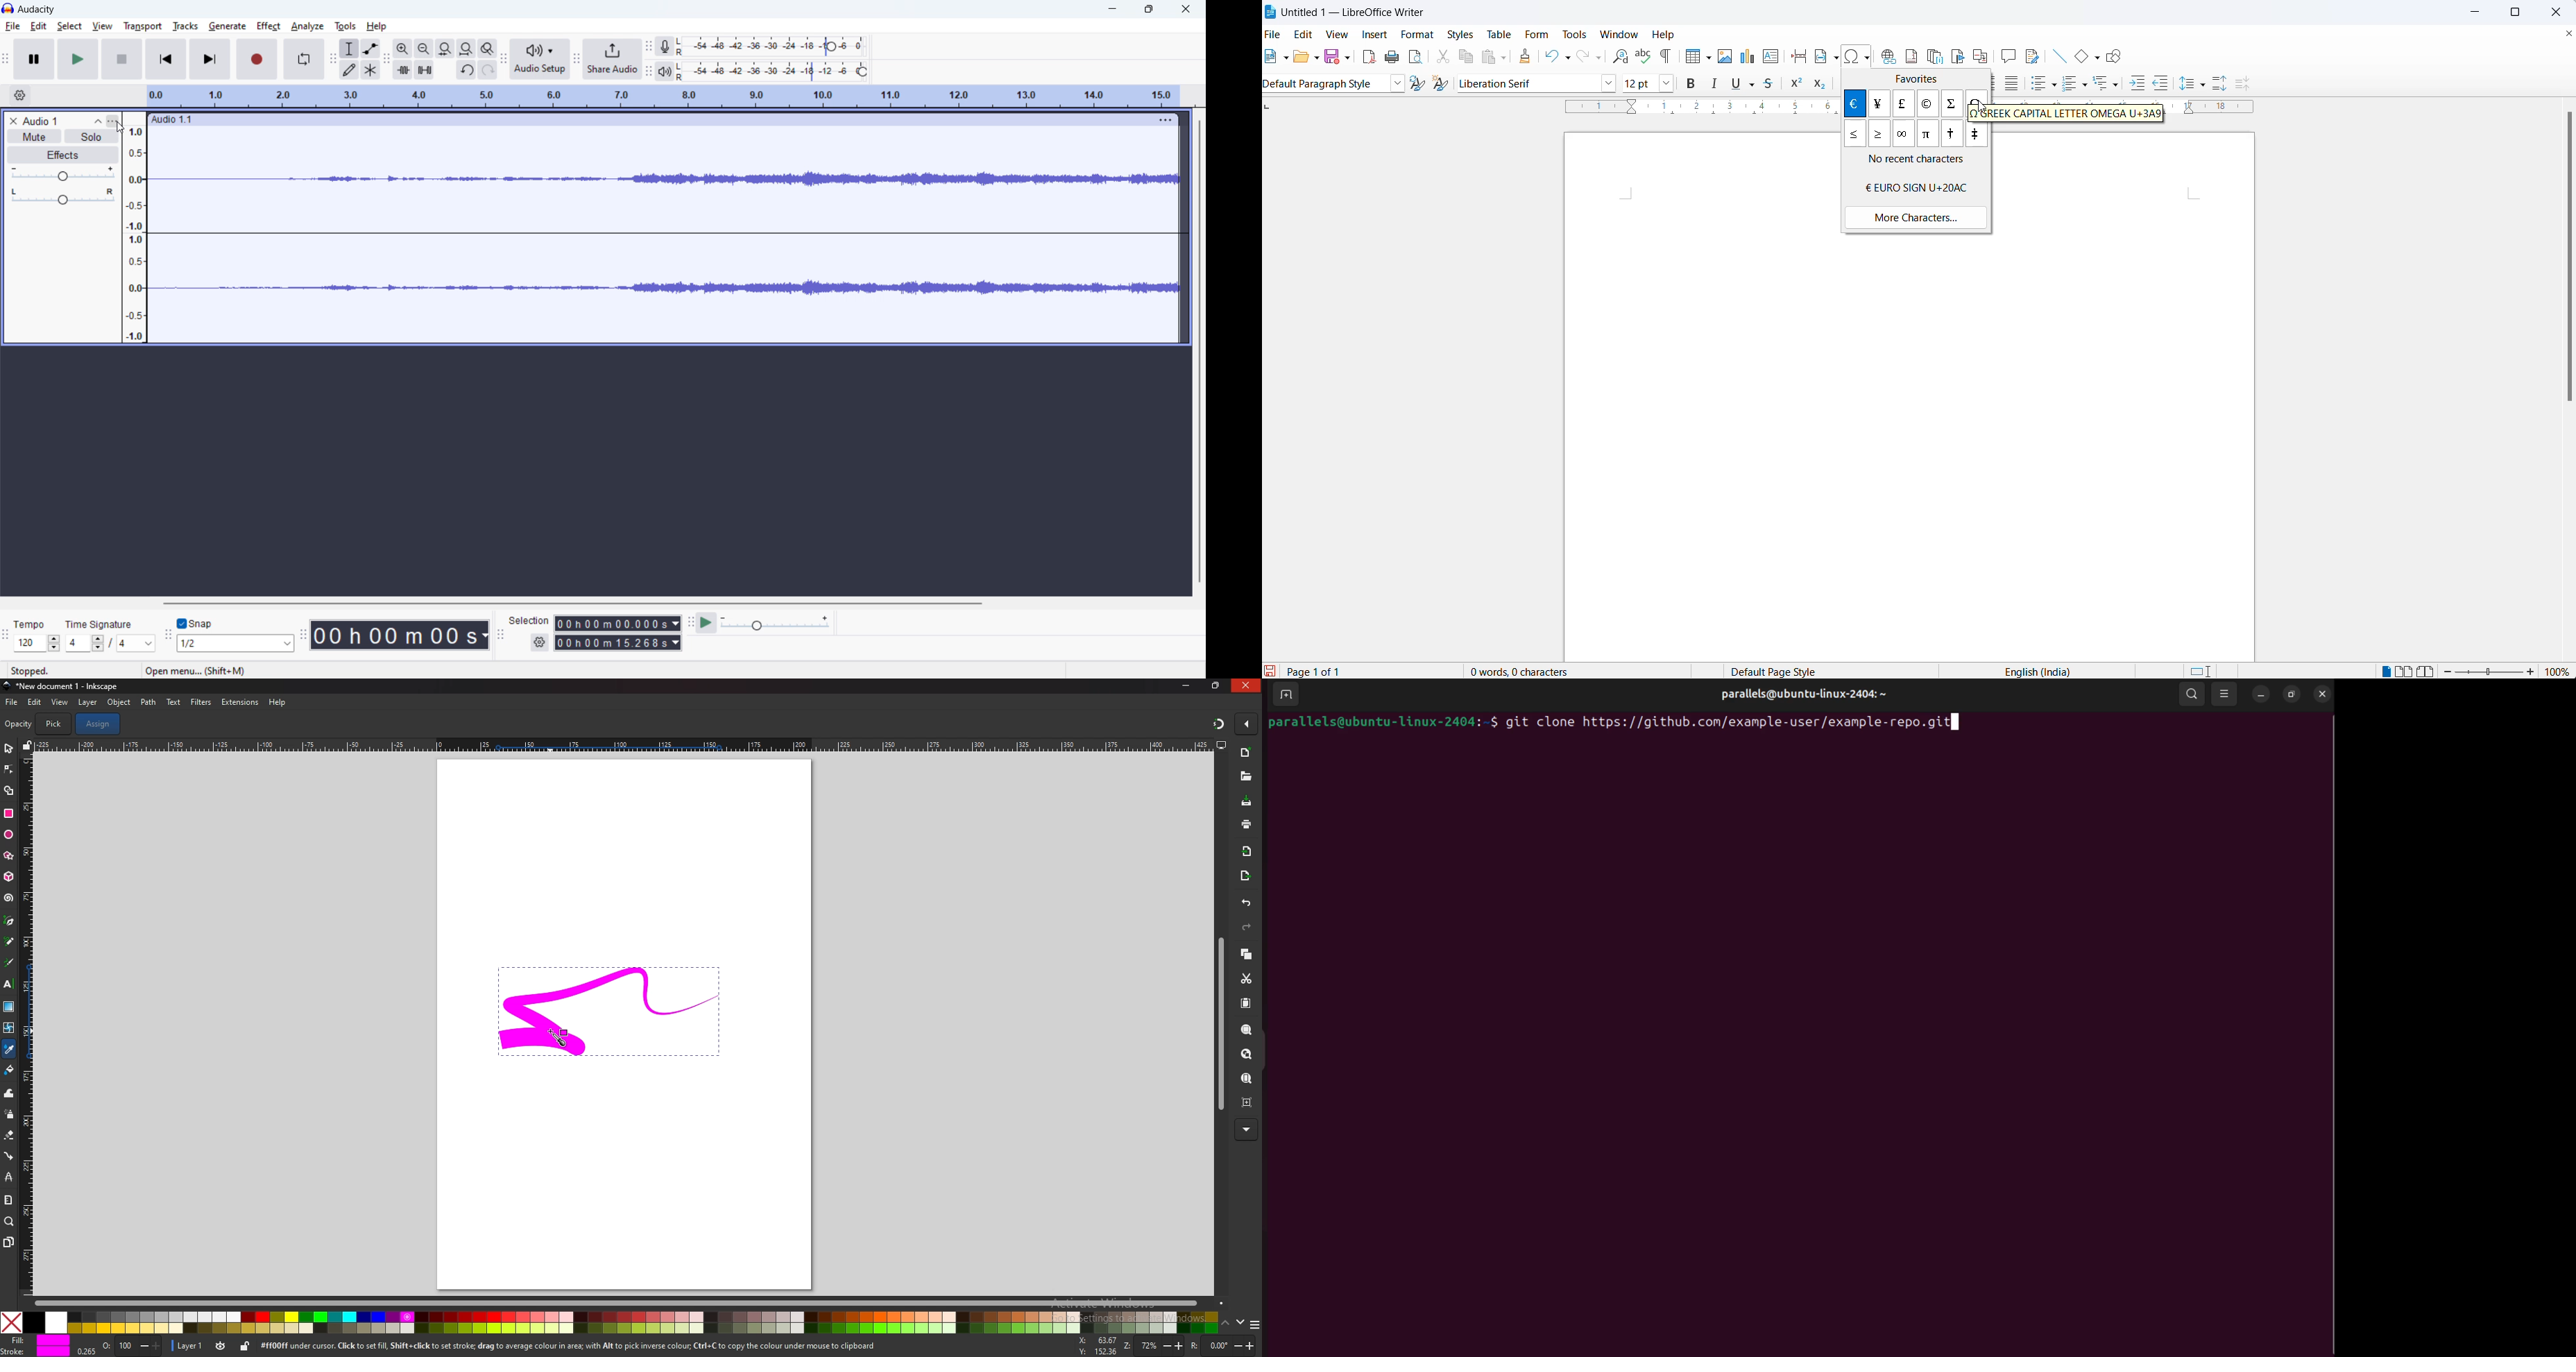  What do you see at coordinates (1464, 59) in the screenshot?
I see `copy` at bounding box center [1464, 59].